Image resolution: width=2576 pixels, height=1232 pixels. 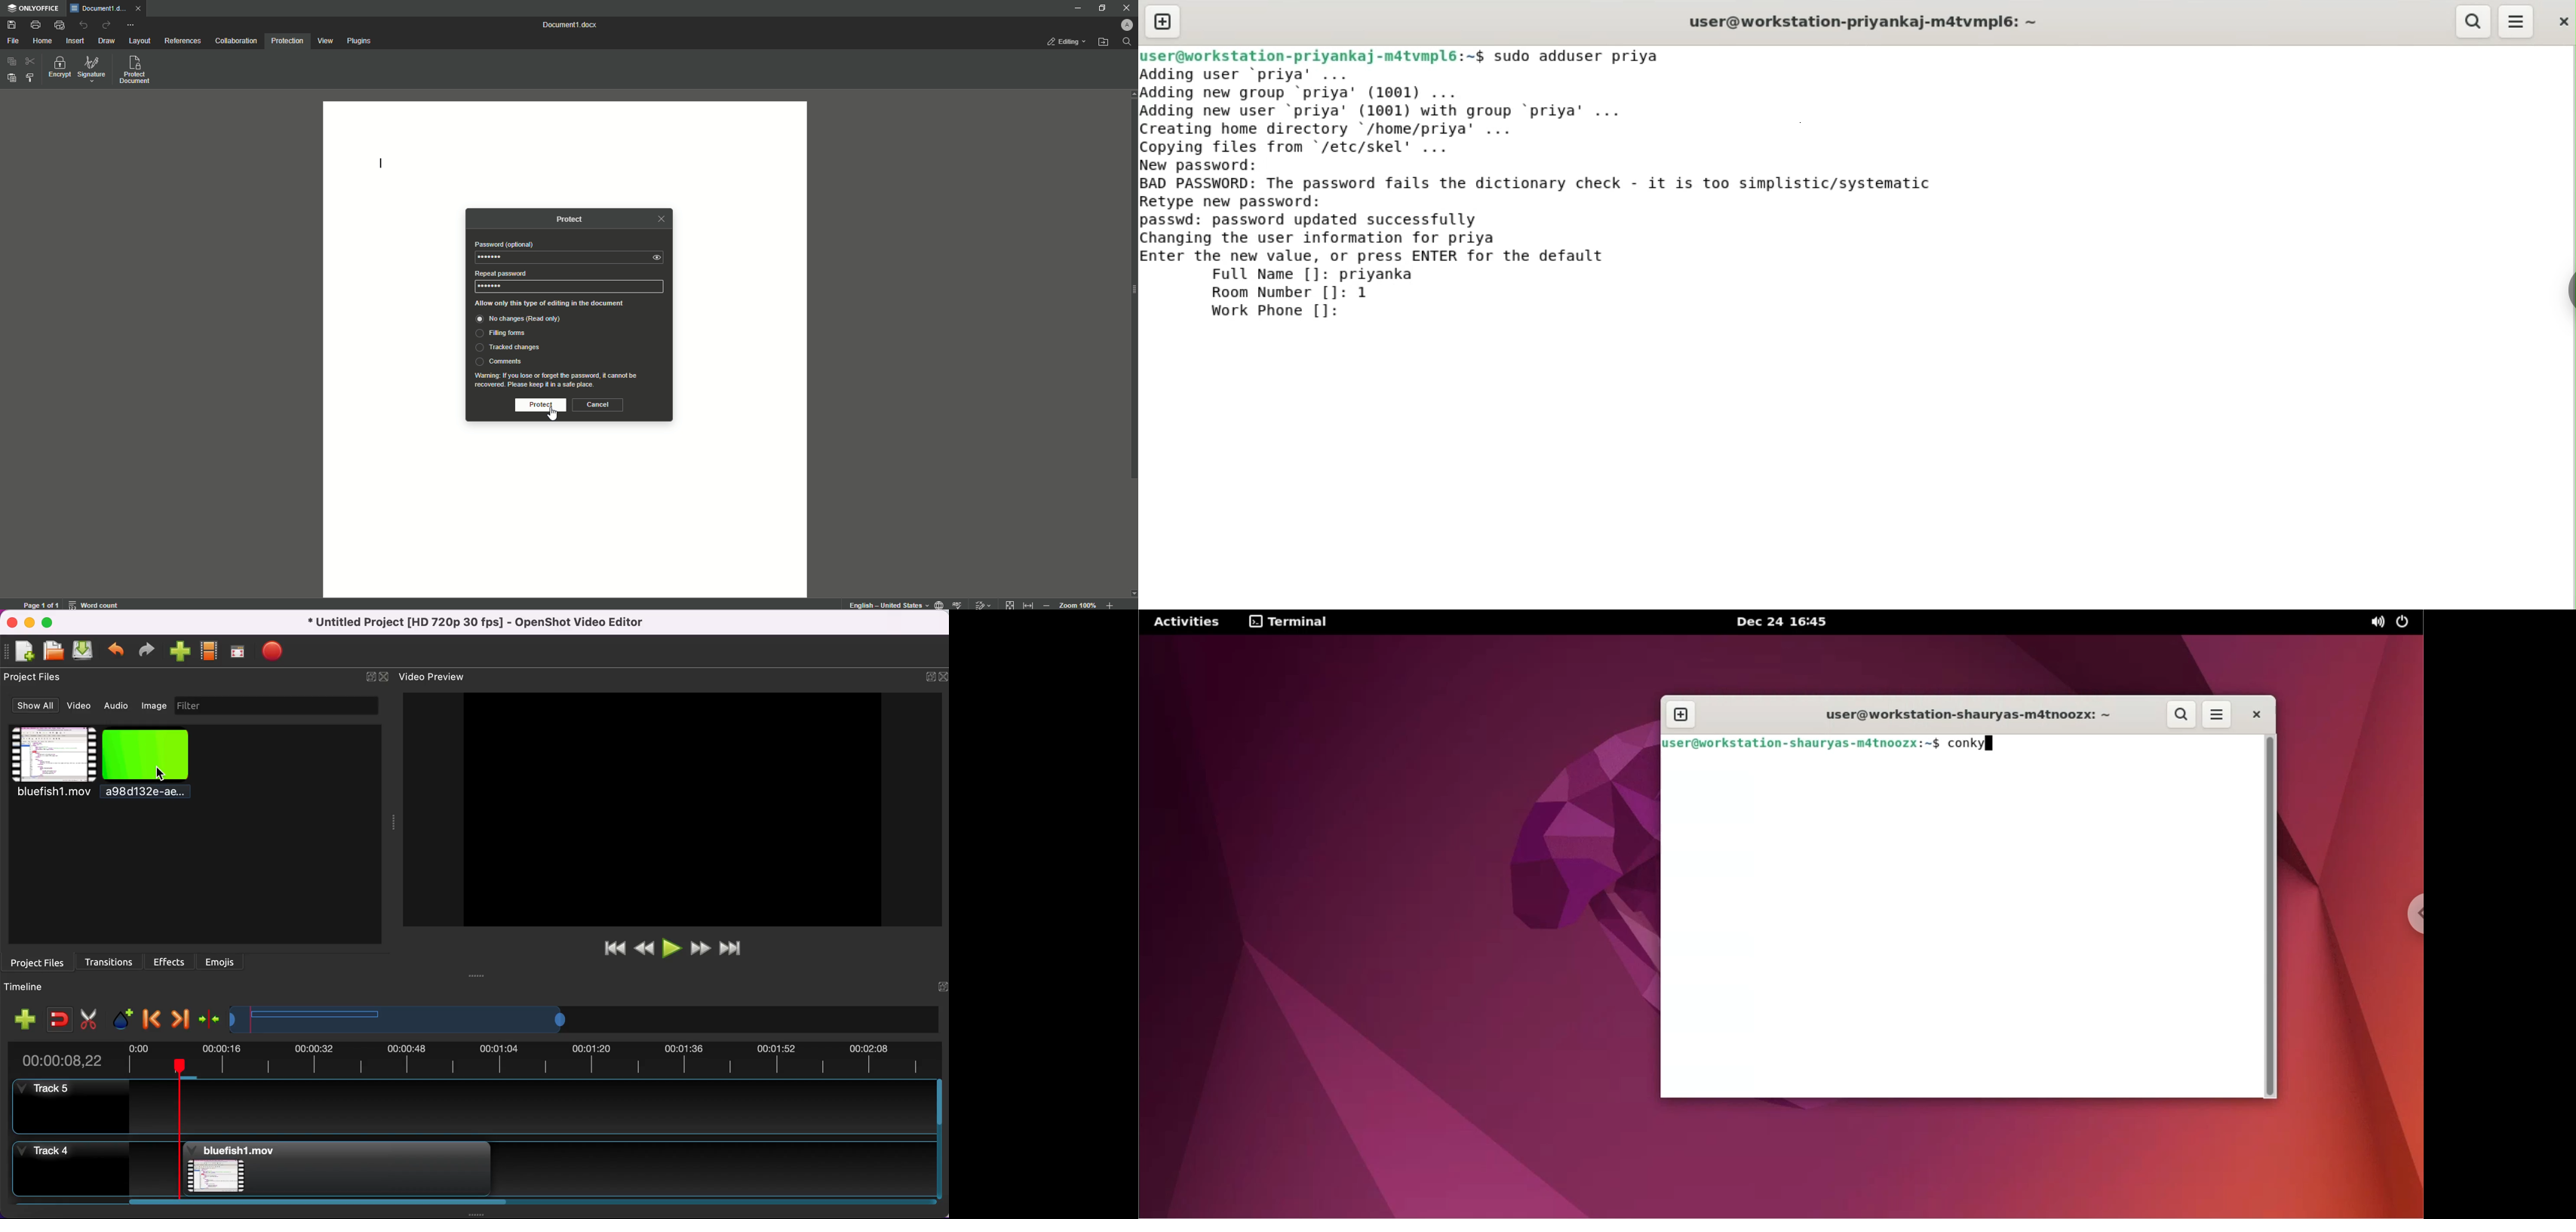 What do you see at coordinates (32, 989) in the screenshot?
I see `timeline` at bounding box center [32, 989].